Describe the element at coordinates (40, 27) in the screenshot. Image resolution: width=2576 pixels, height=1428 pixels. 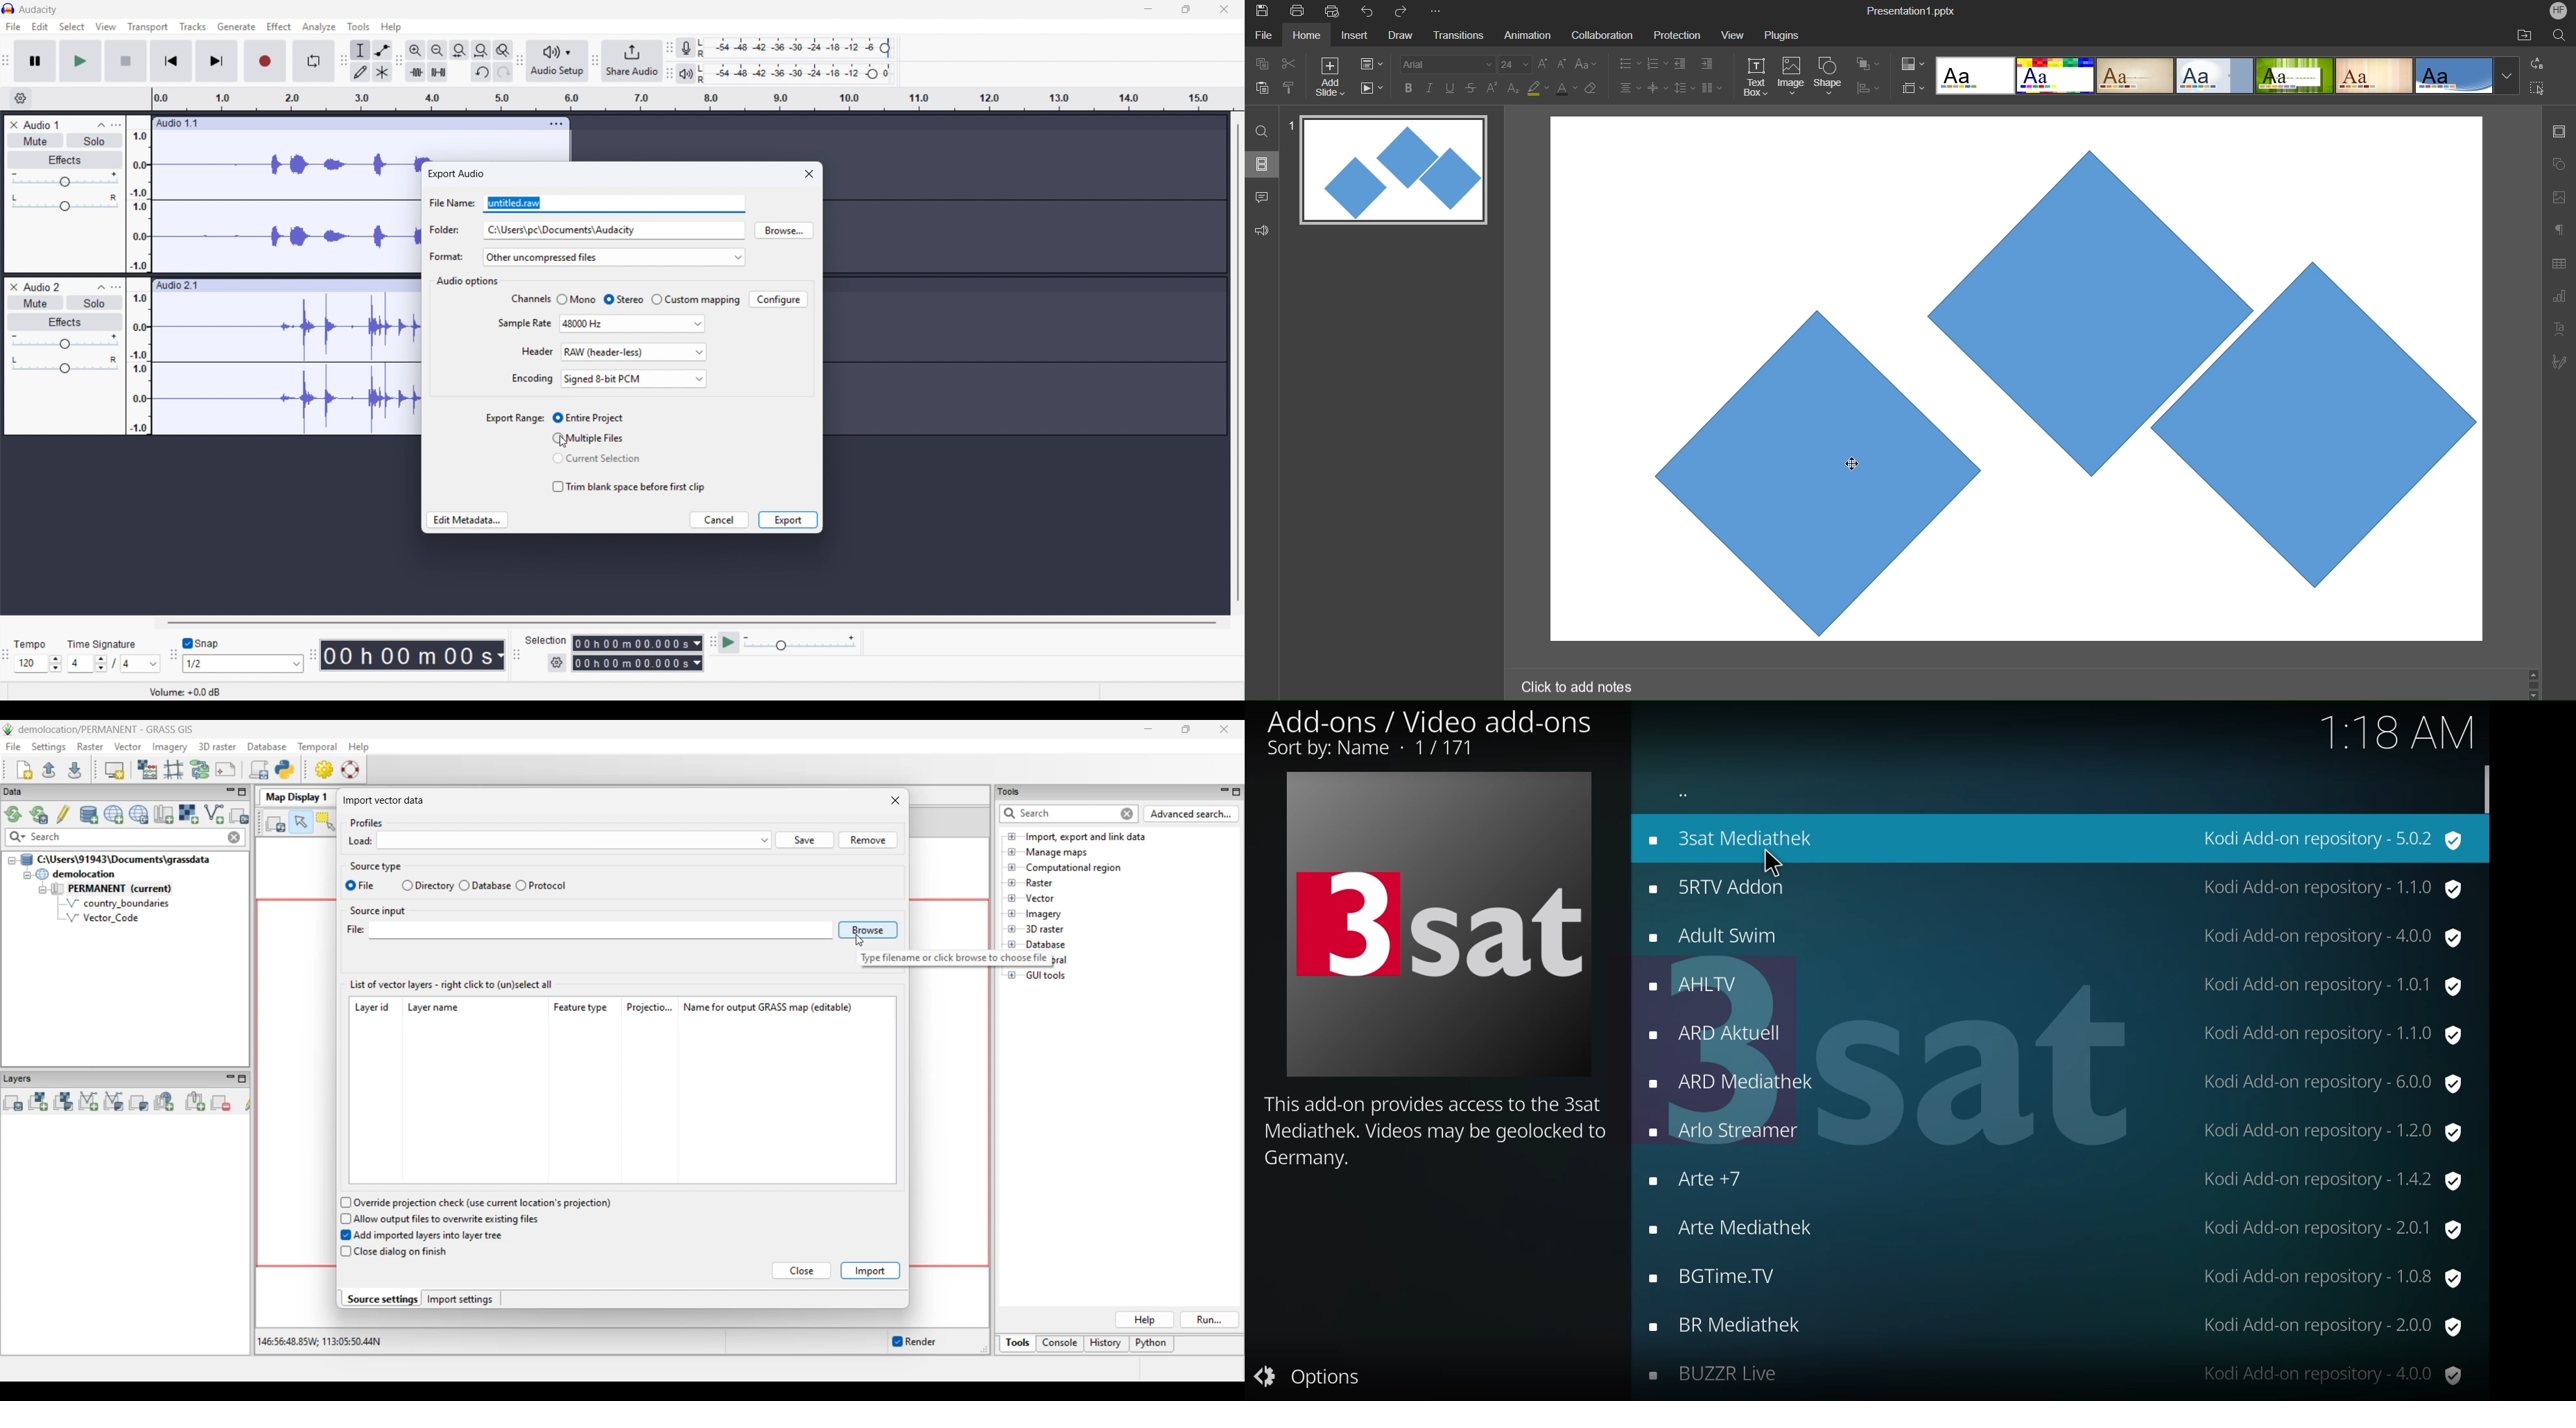
I see `edit ` at that location.